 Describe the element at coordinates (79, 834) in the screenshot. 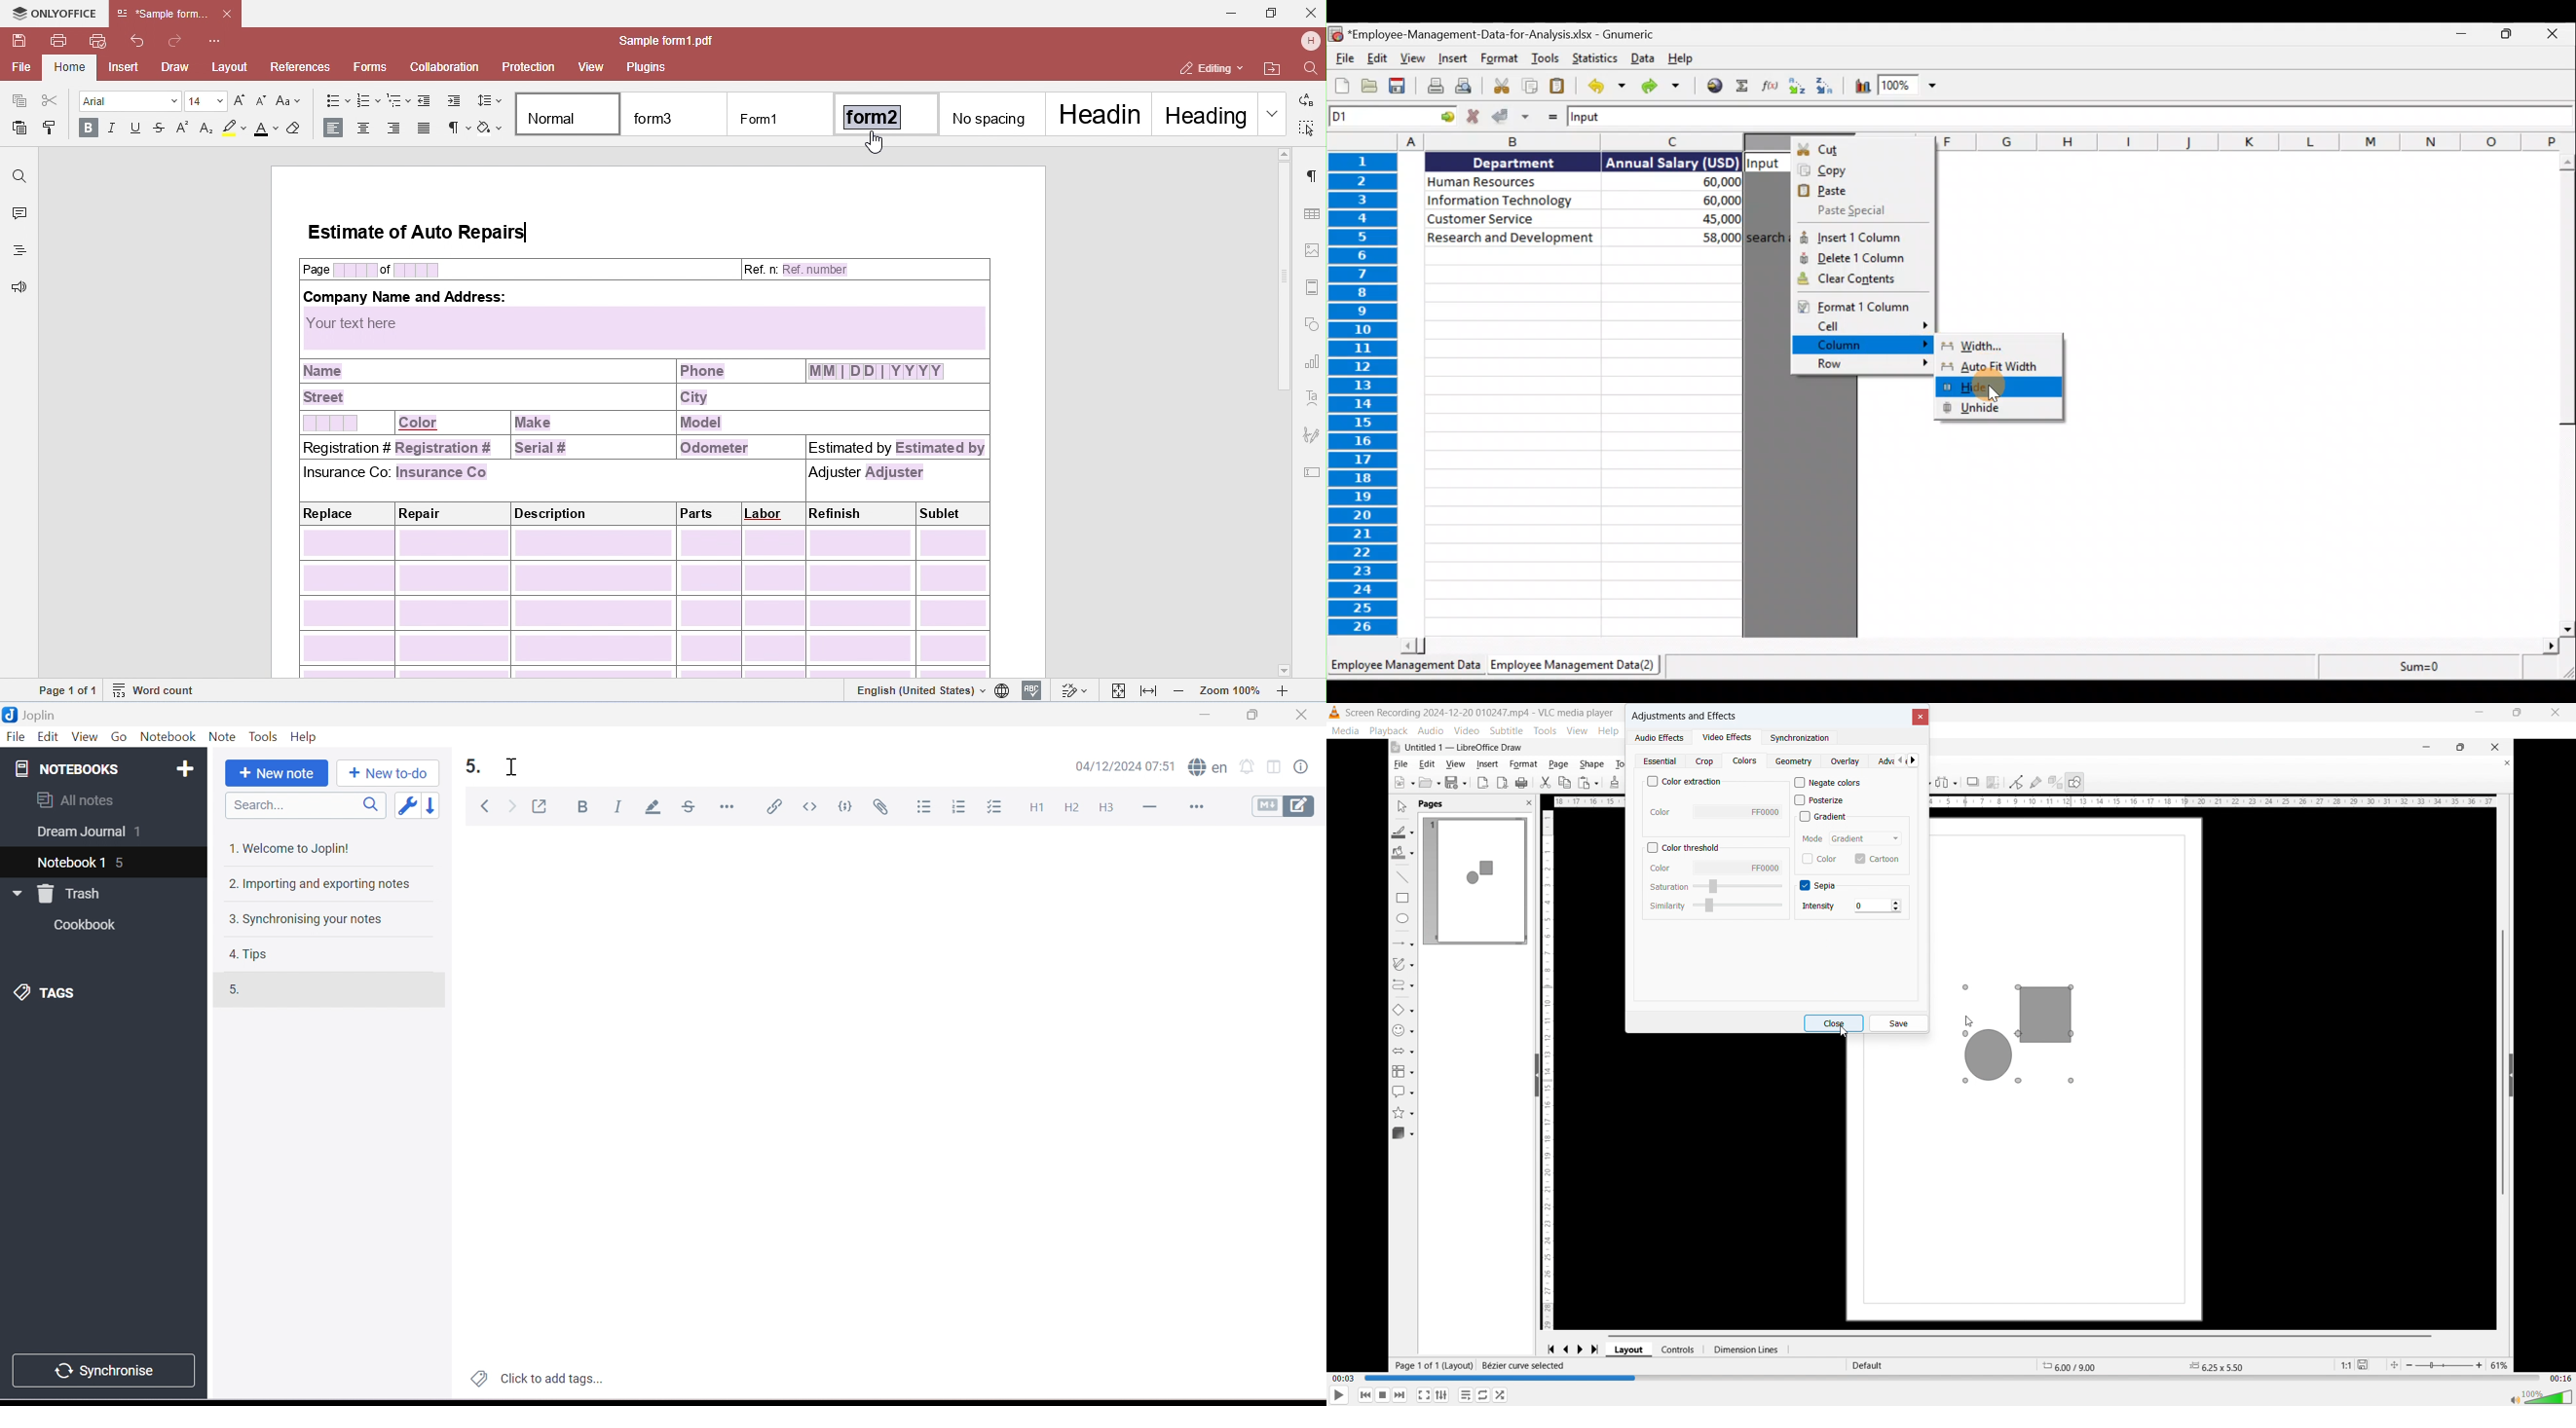

I see `Dream Journal` at that location.